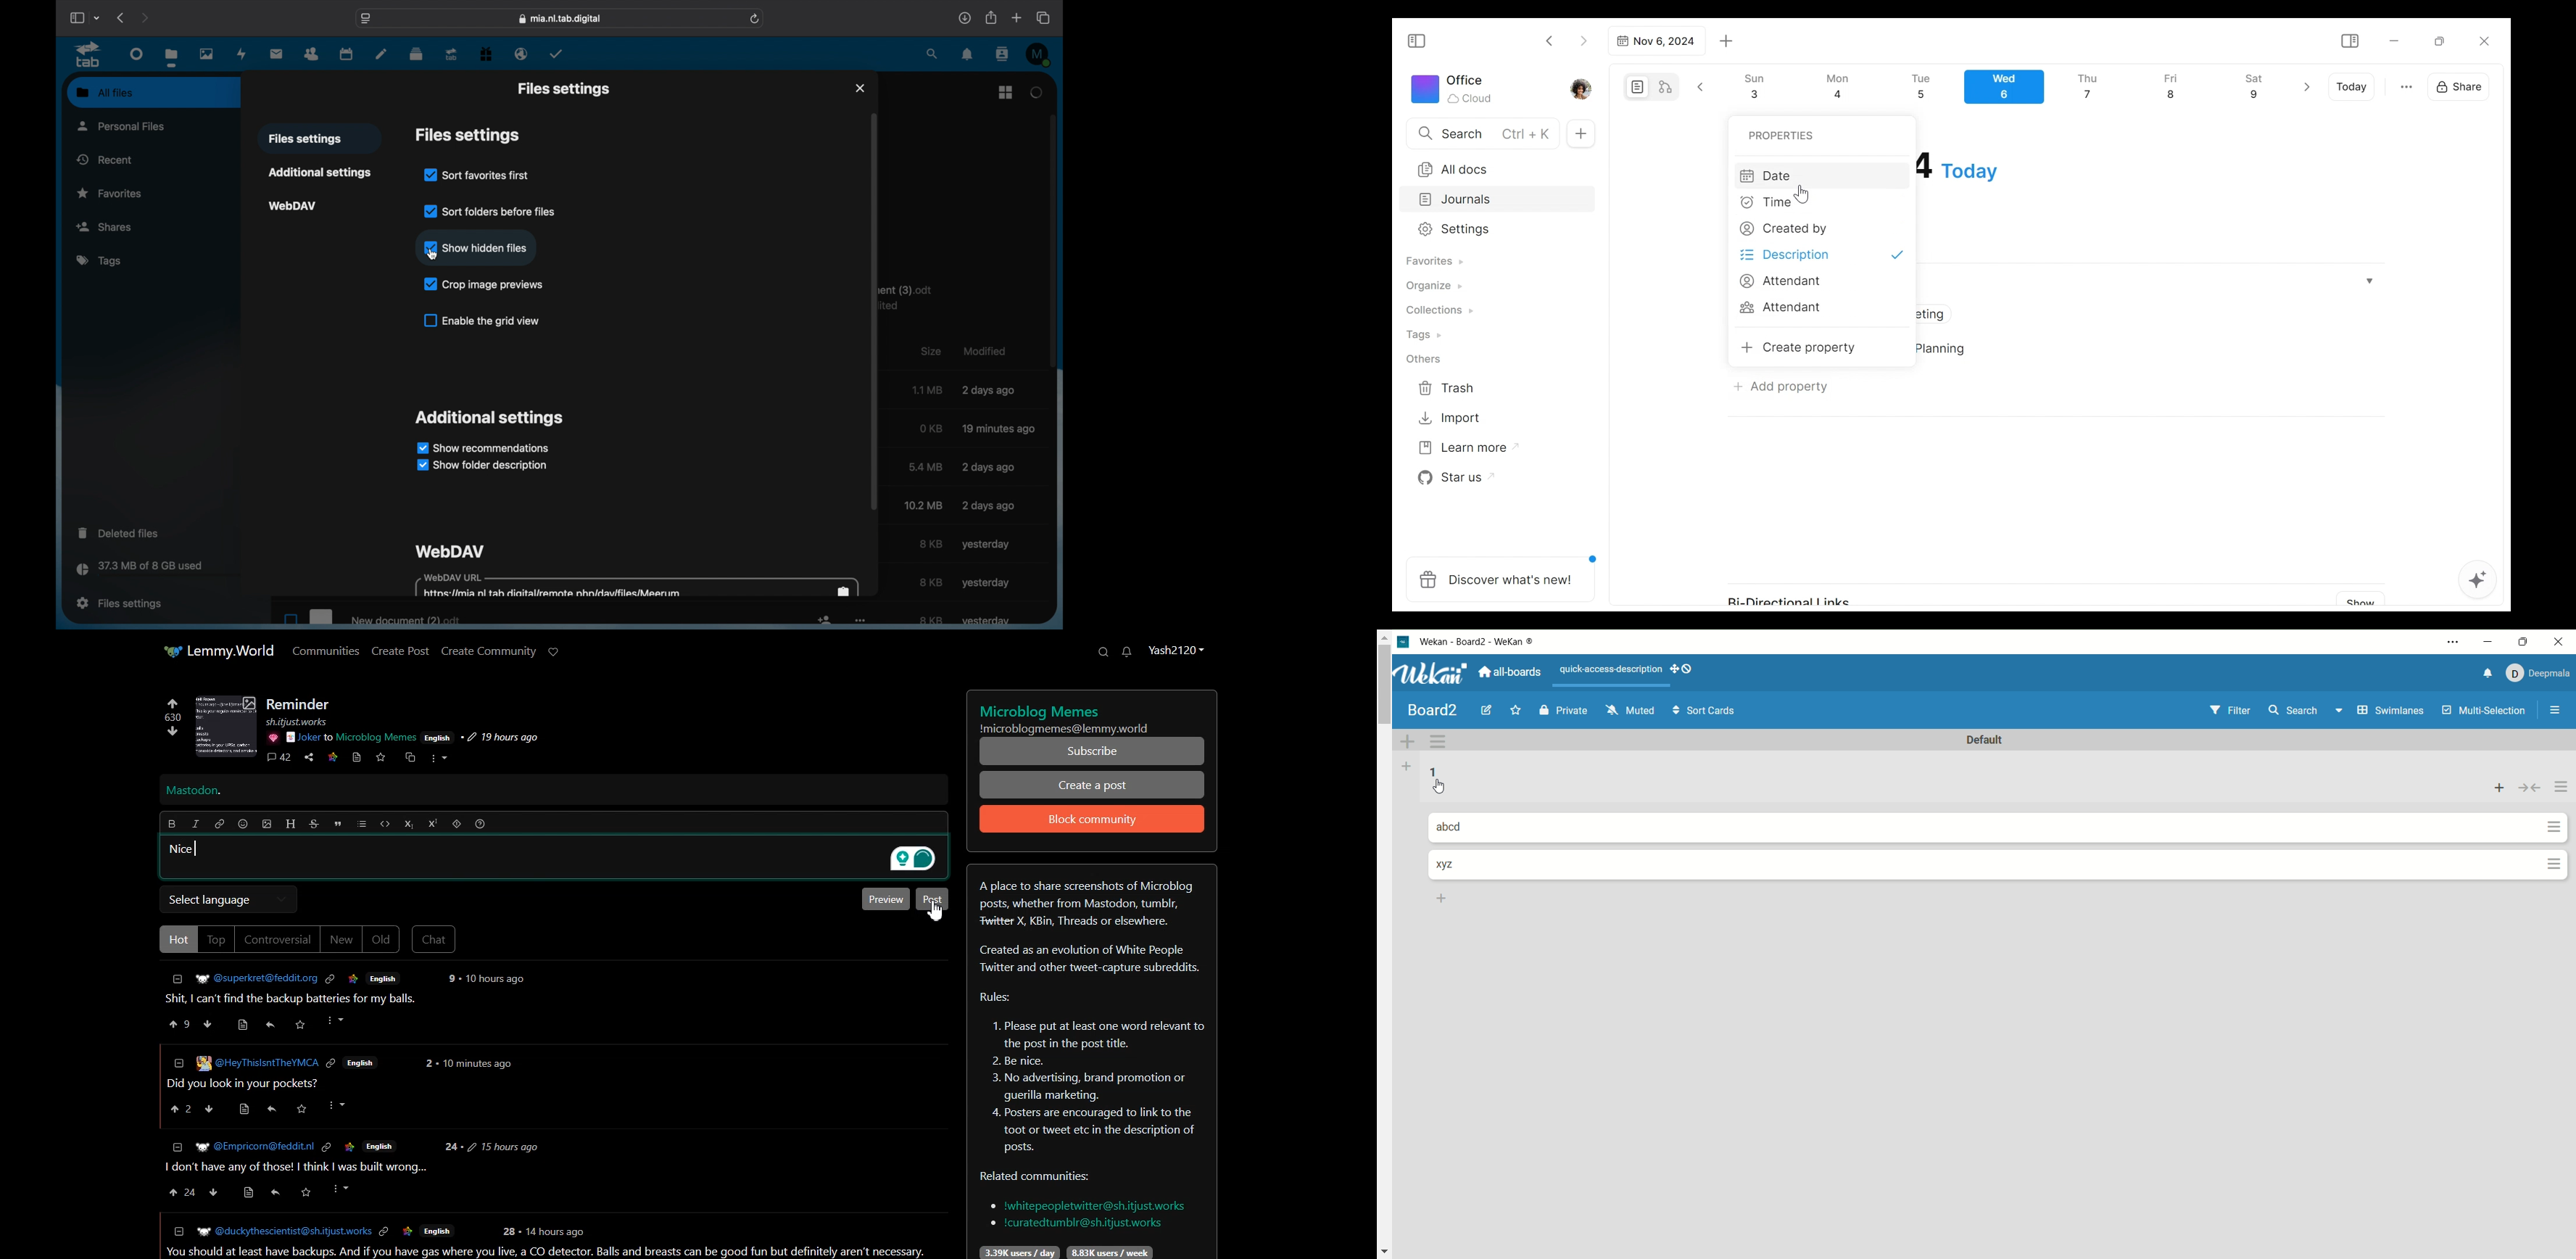 The width and height of the screenshot is (2576, 1260). Describe the element at coordinates (987, 621) in the screenshot. I see `yesterday` at that location.